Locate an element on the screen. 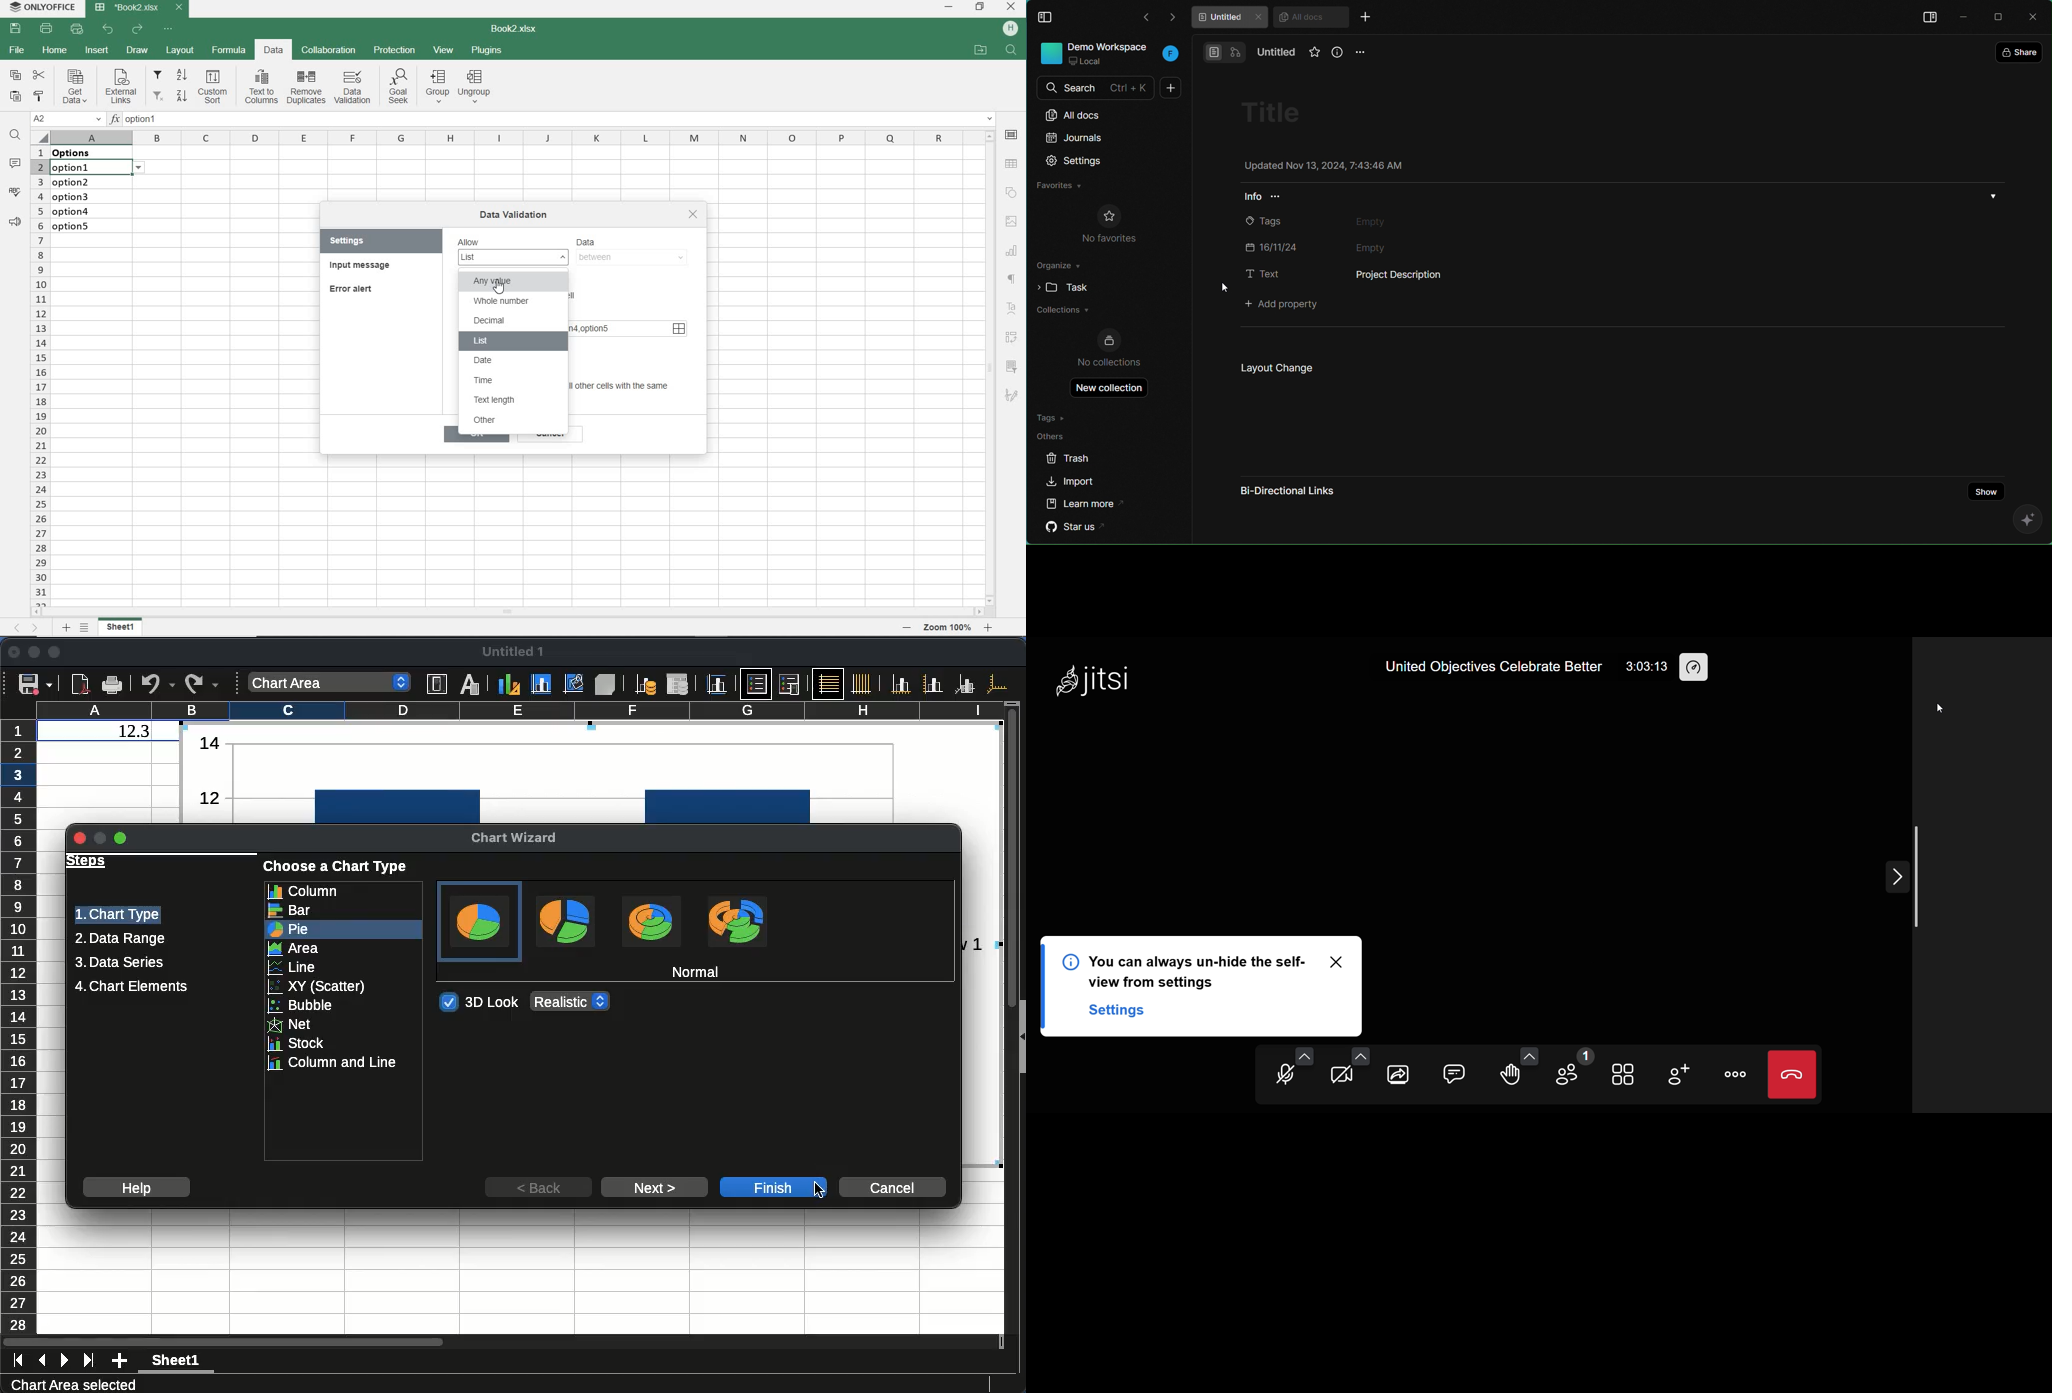  Text to columns is located at coordinates (261, 86).